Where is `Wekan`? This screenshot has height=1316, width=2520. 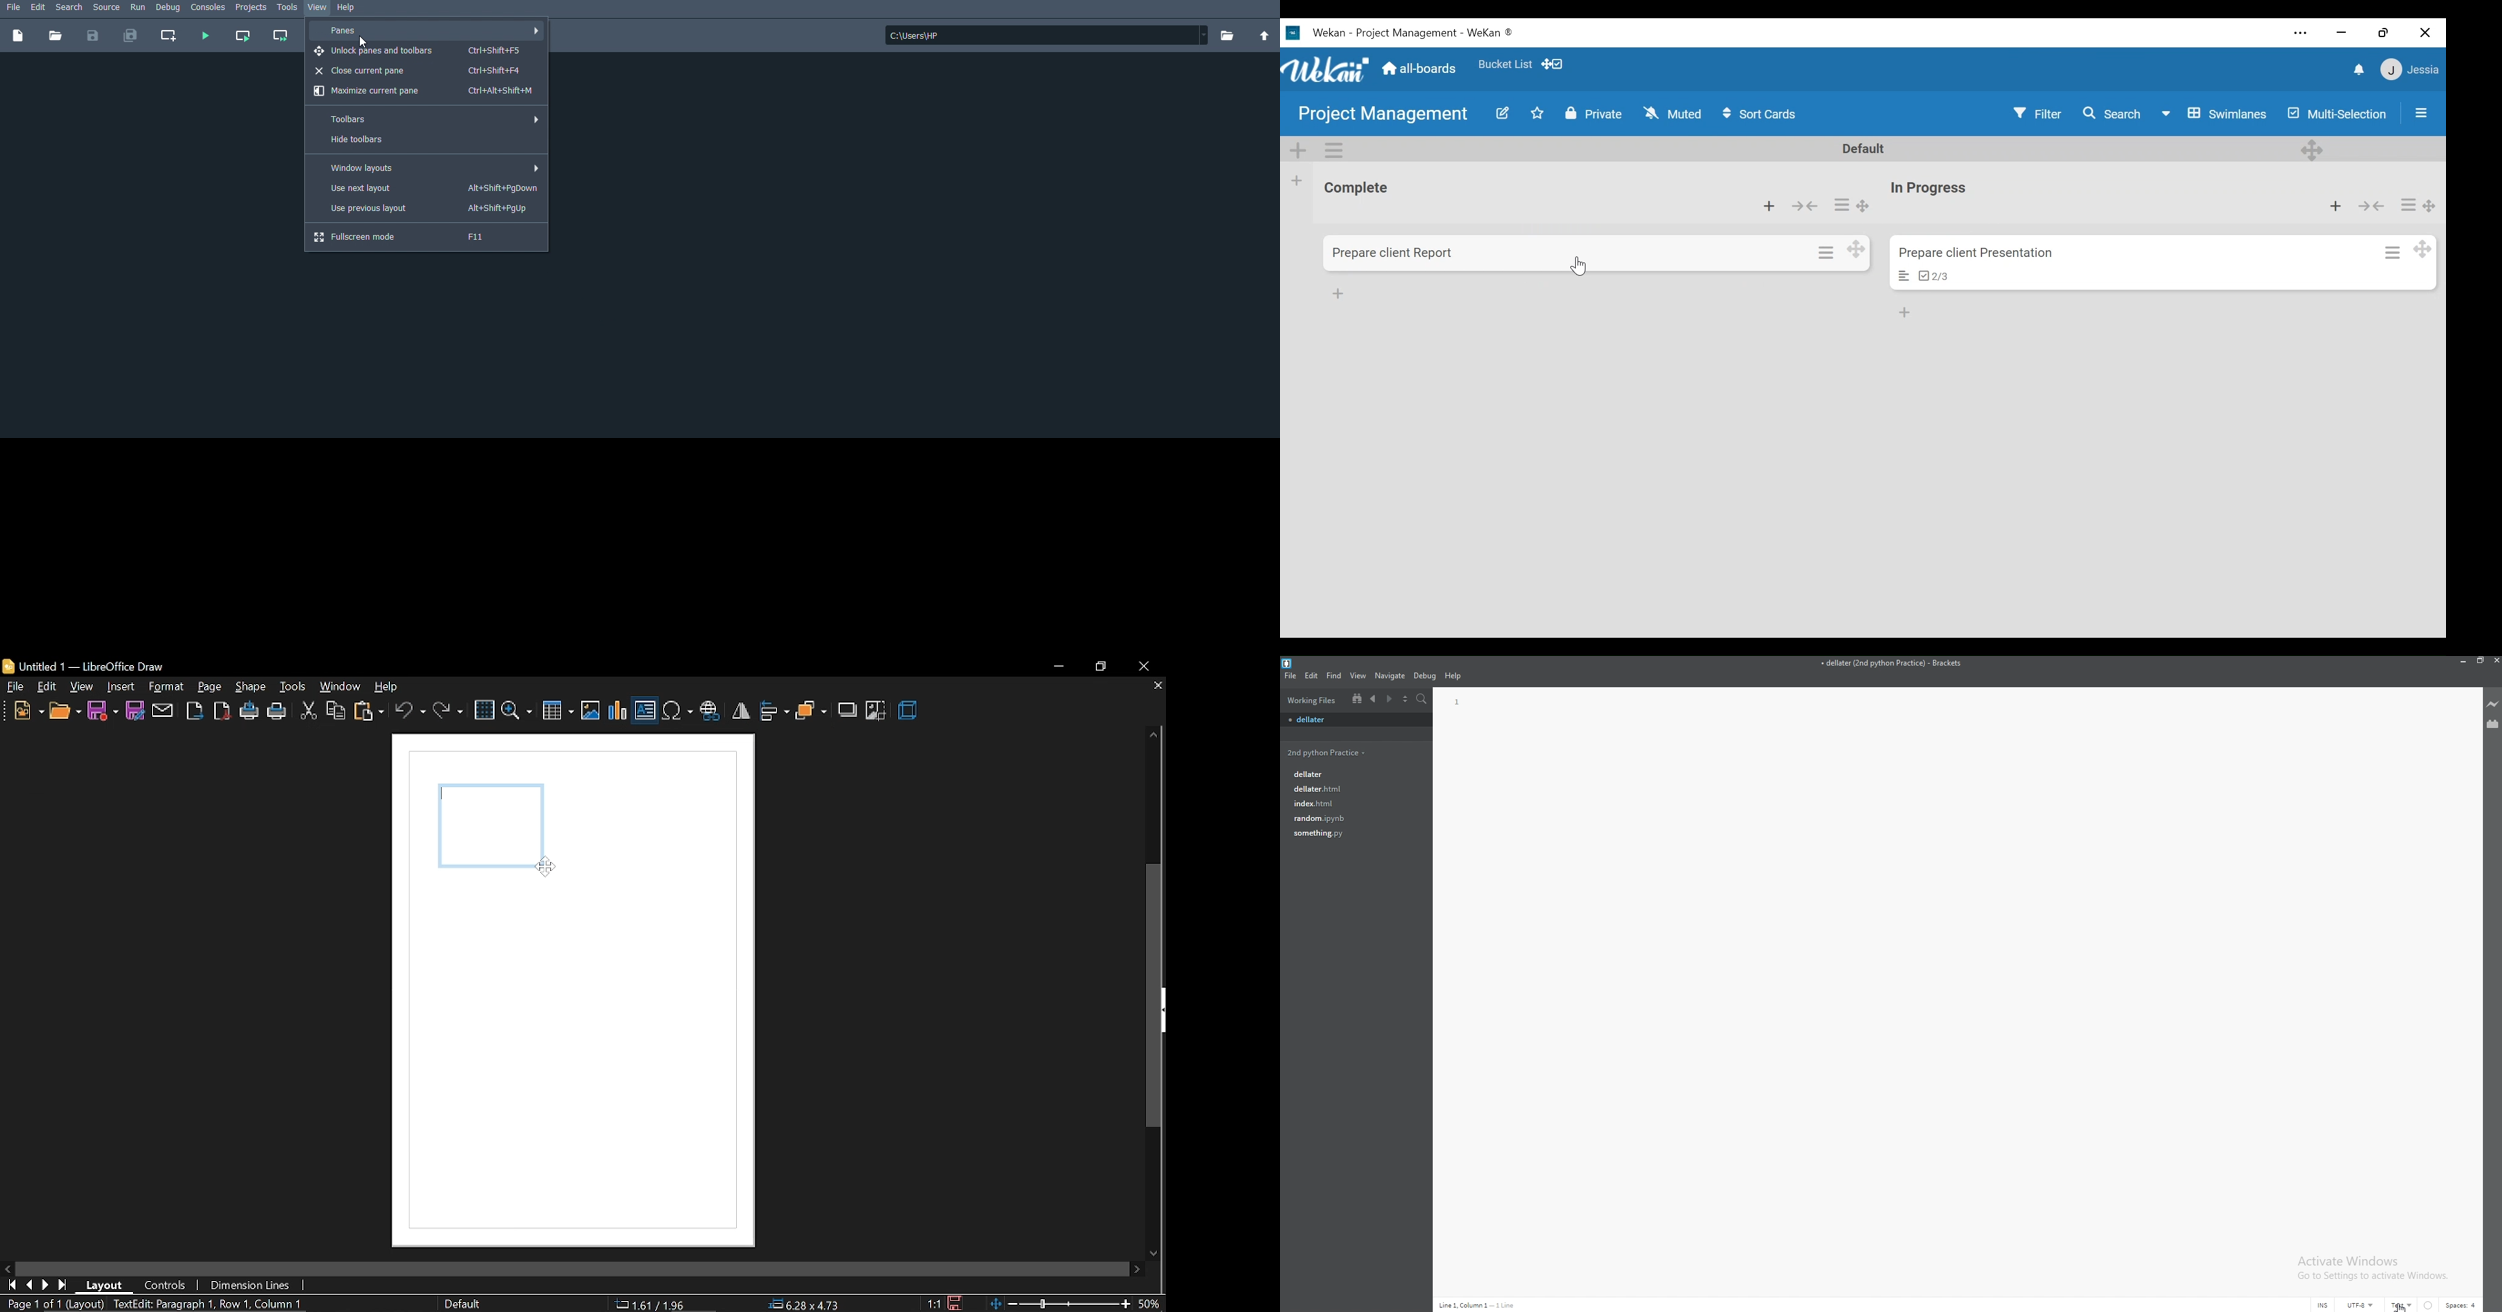
Wekan is located at coordinates (1325, 69).